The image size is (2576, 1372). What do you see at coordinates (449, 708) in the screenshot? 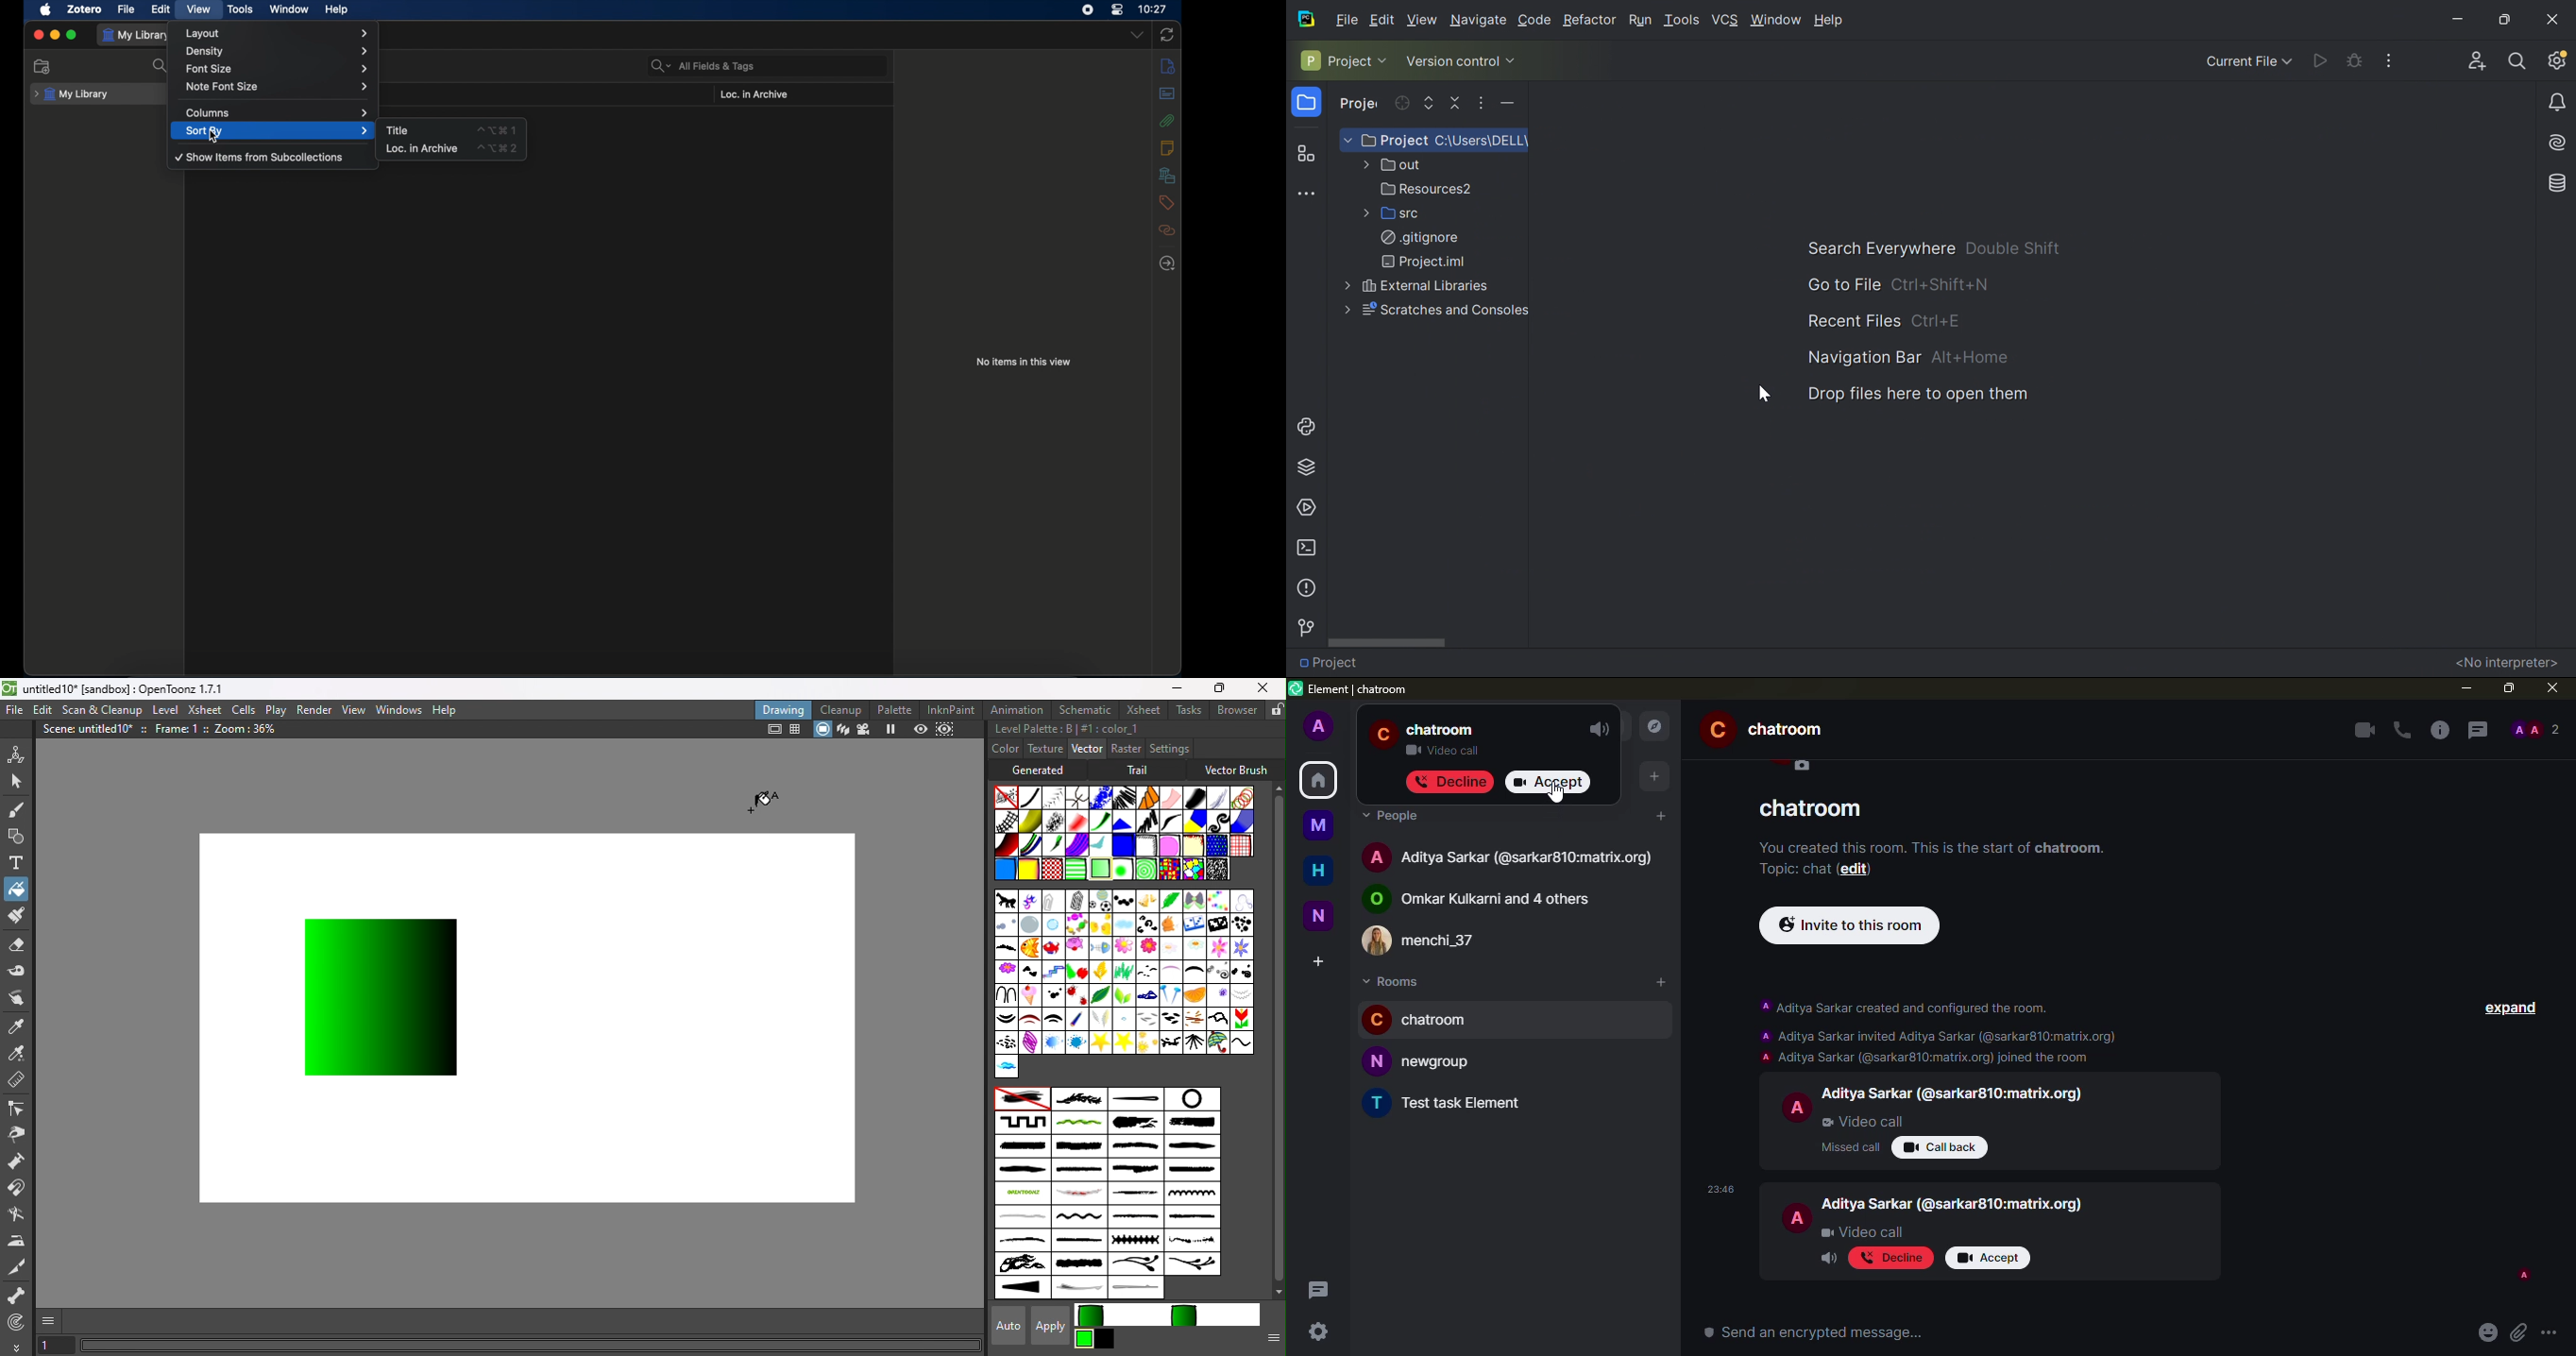
I see `Help` at bounding box center [449, 708].